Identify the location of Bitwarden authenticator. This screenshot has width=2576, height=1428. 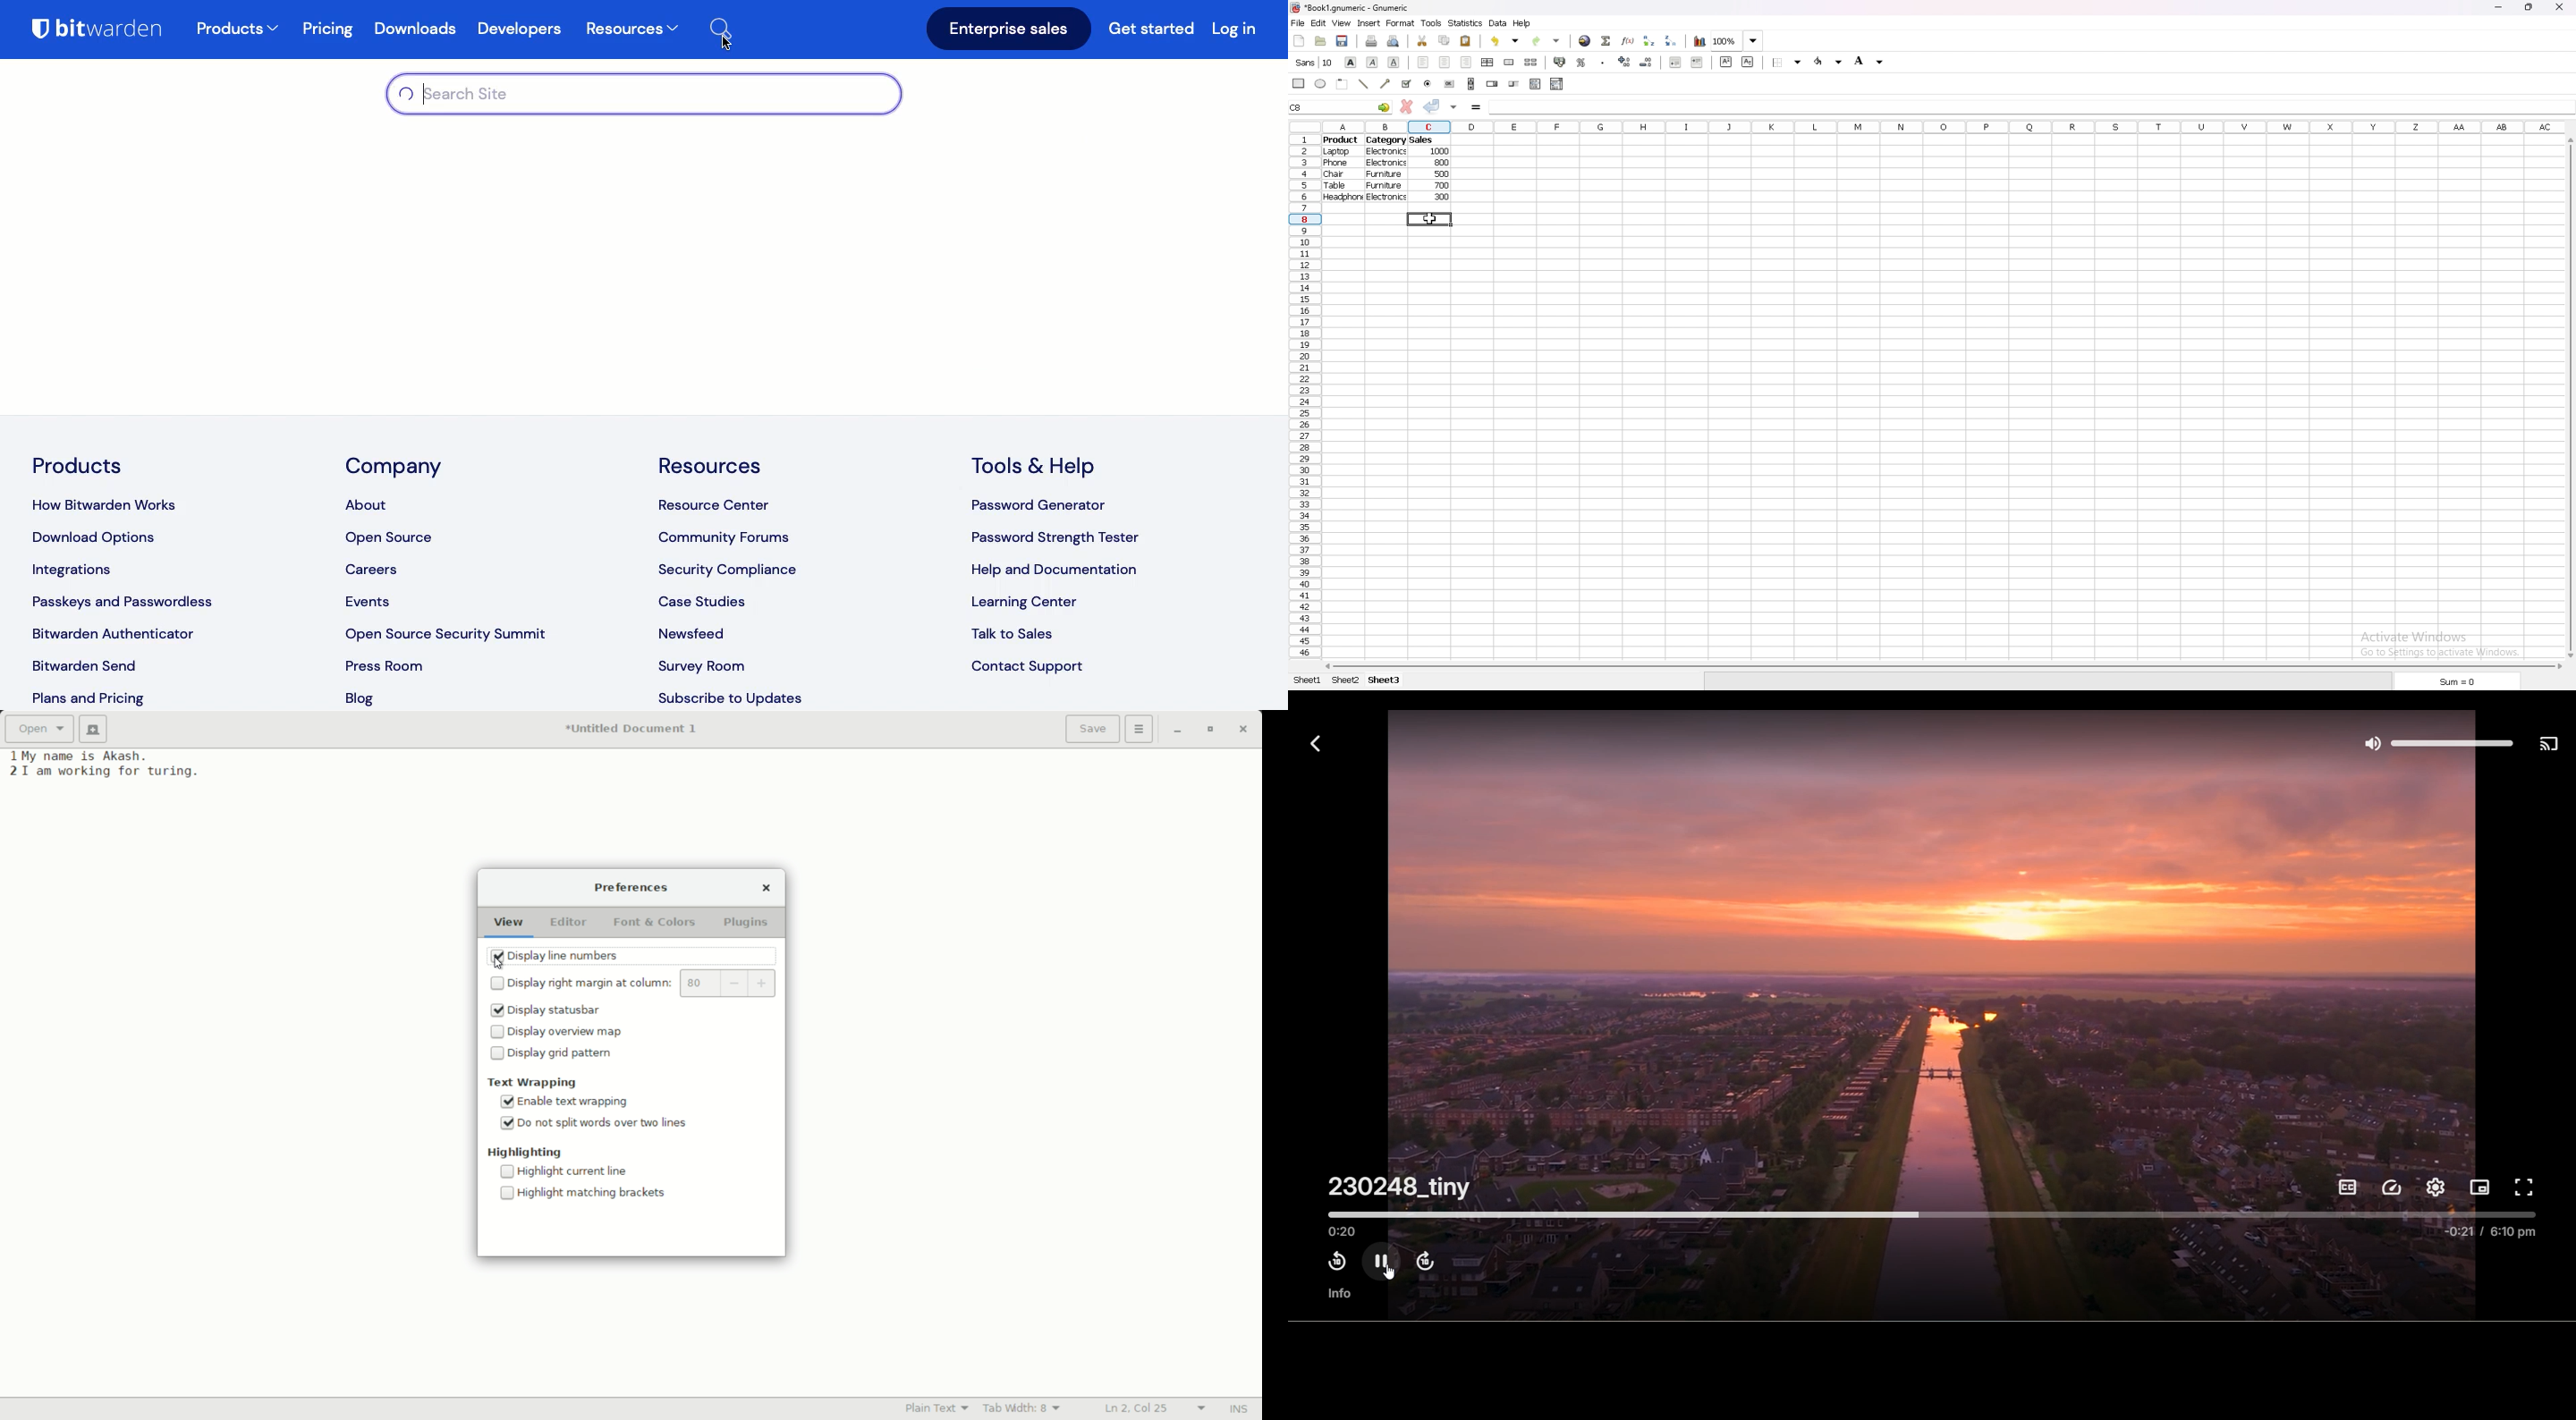
(113, 633).